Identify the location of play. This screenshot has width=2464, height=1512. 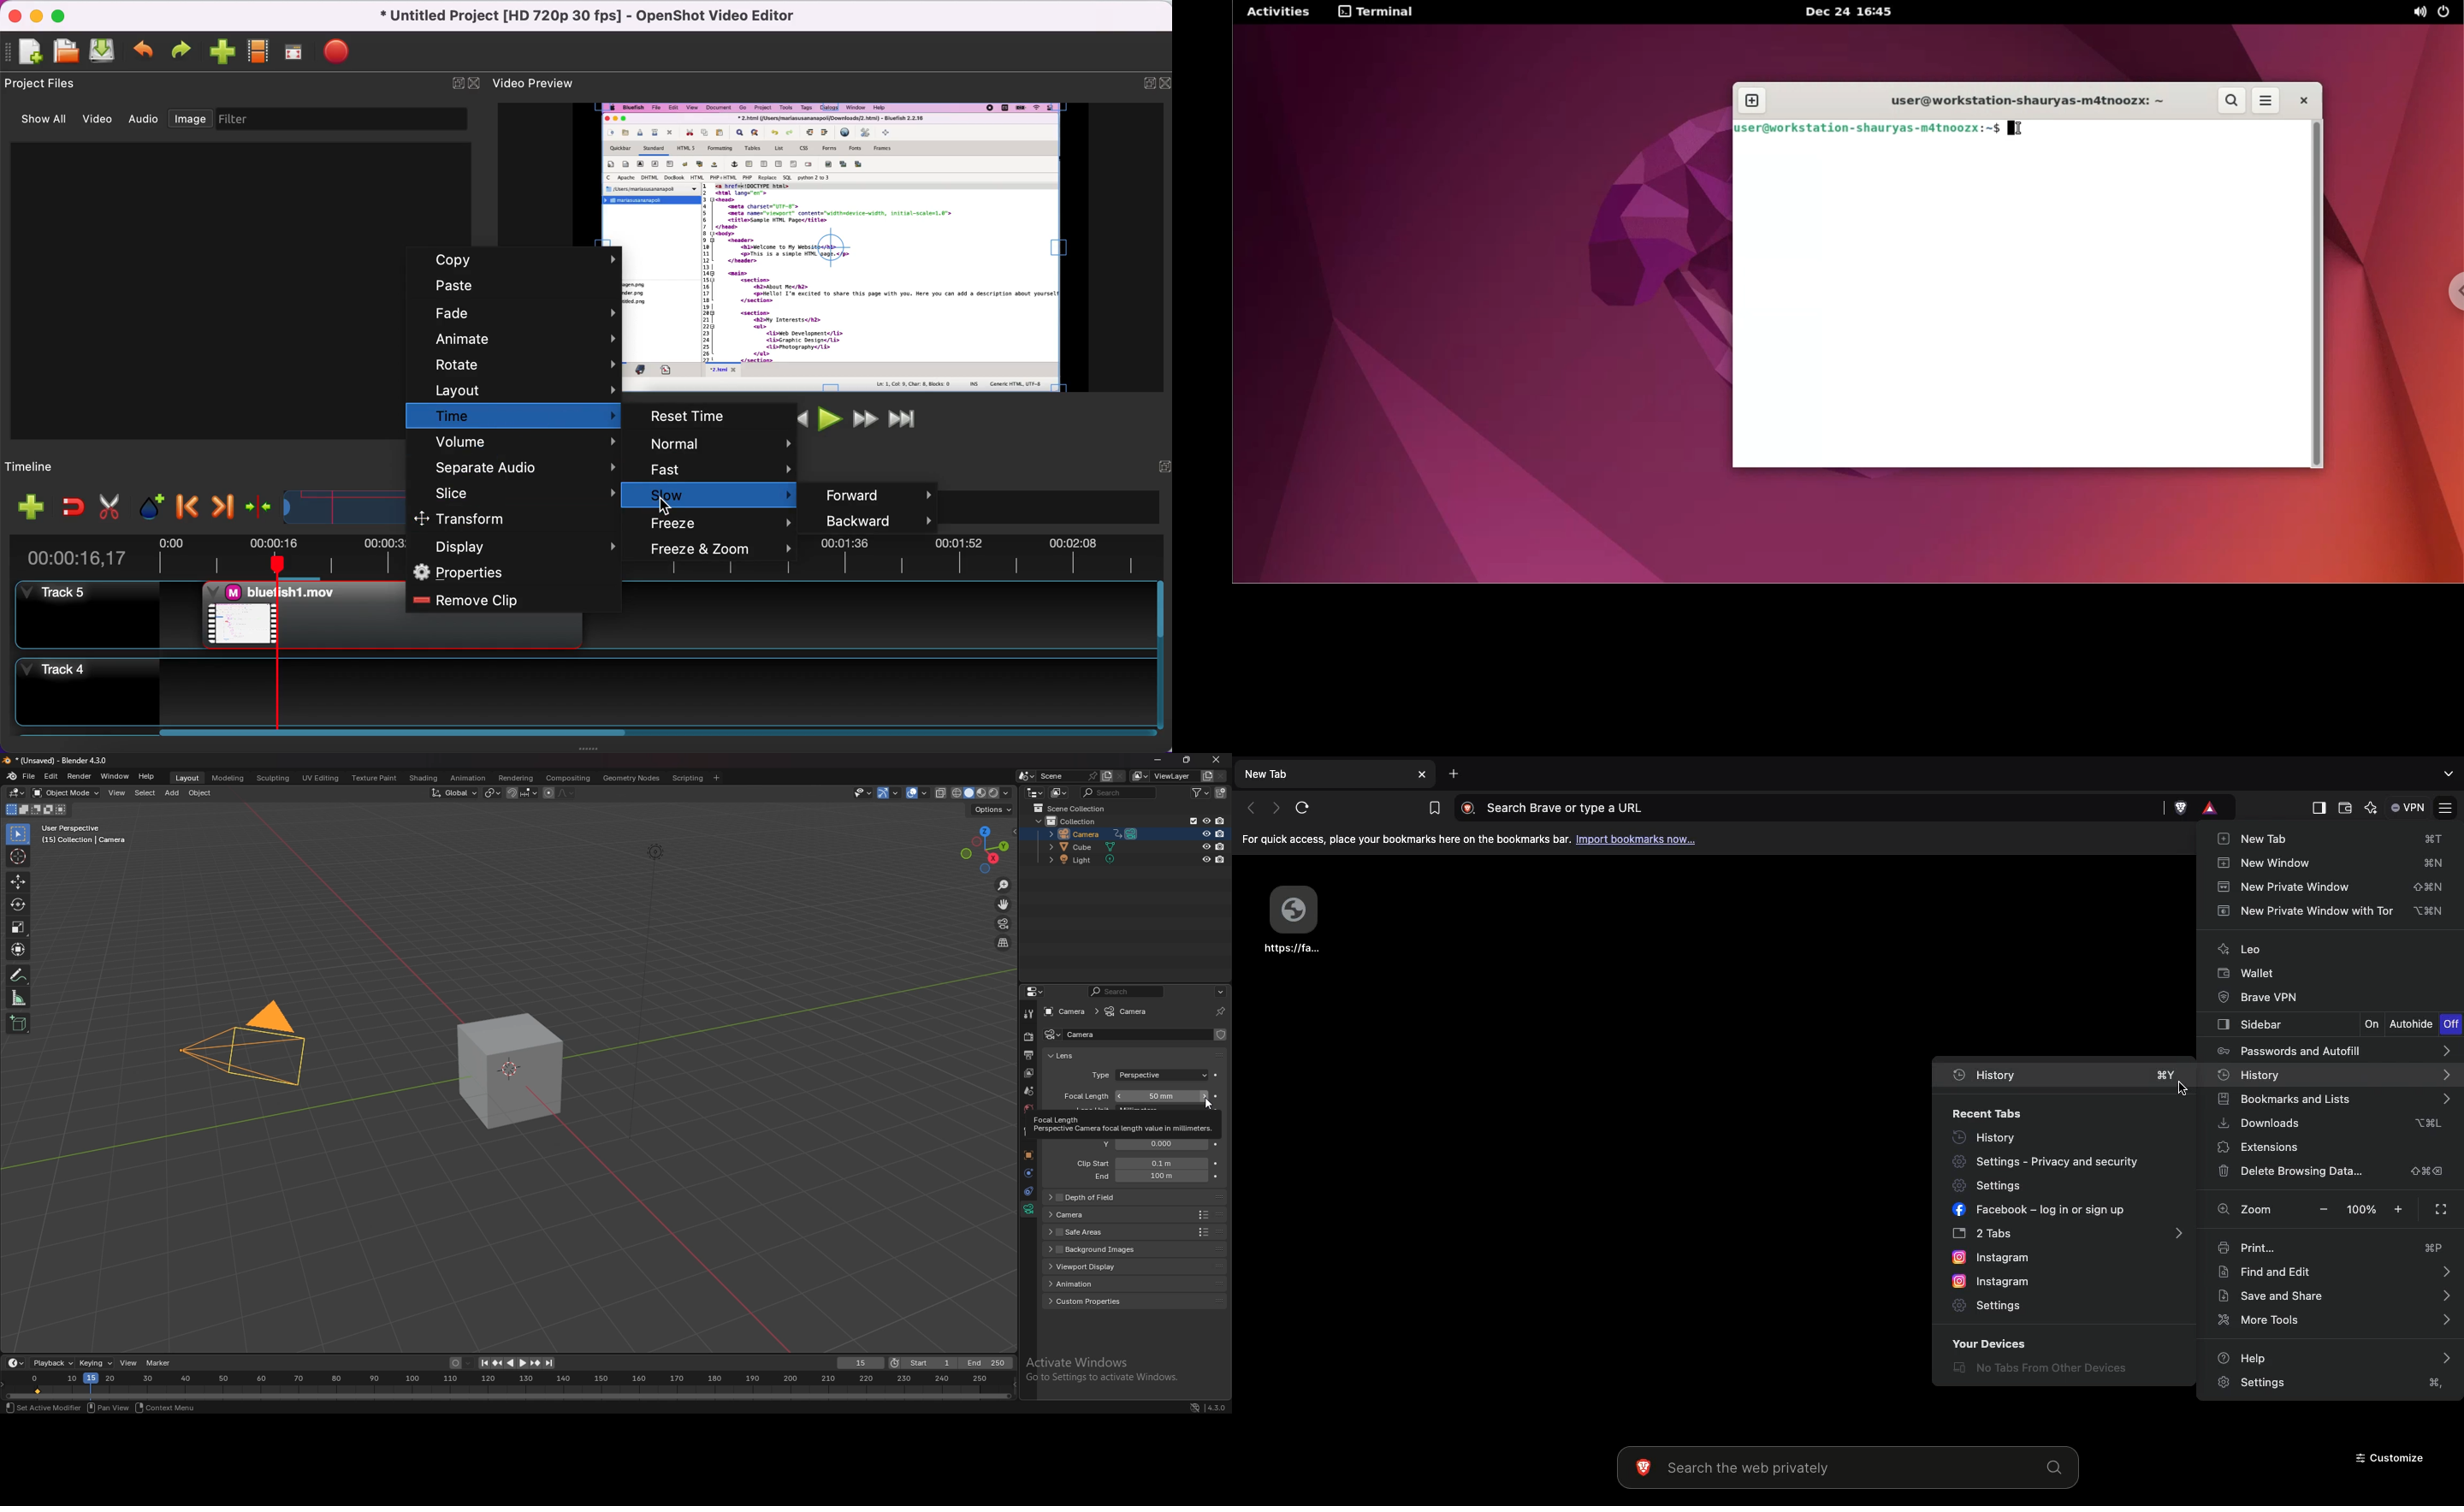
(828, 418).